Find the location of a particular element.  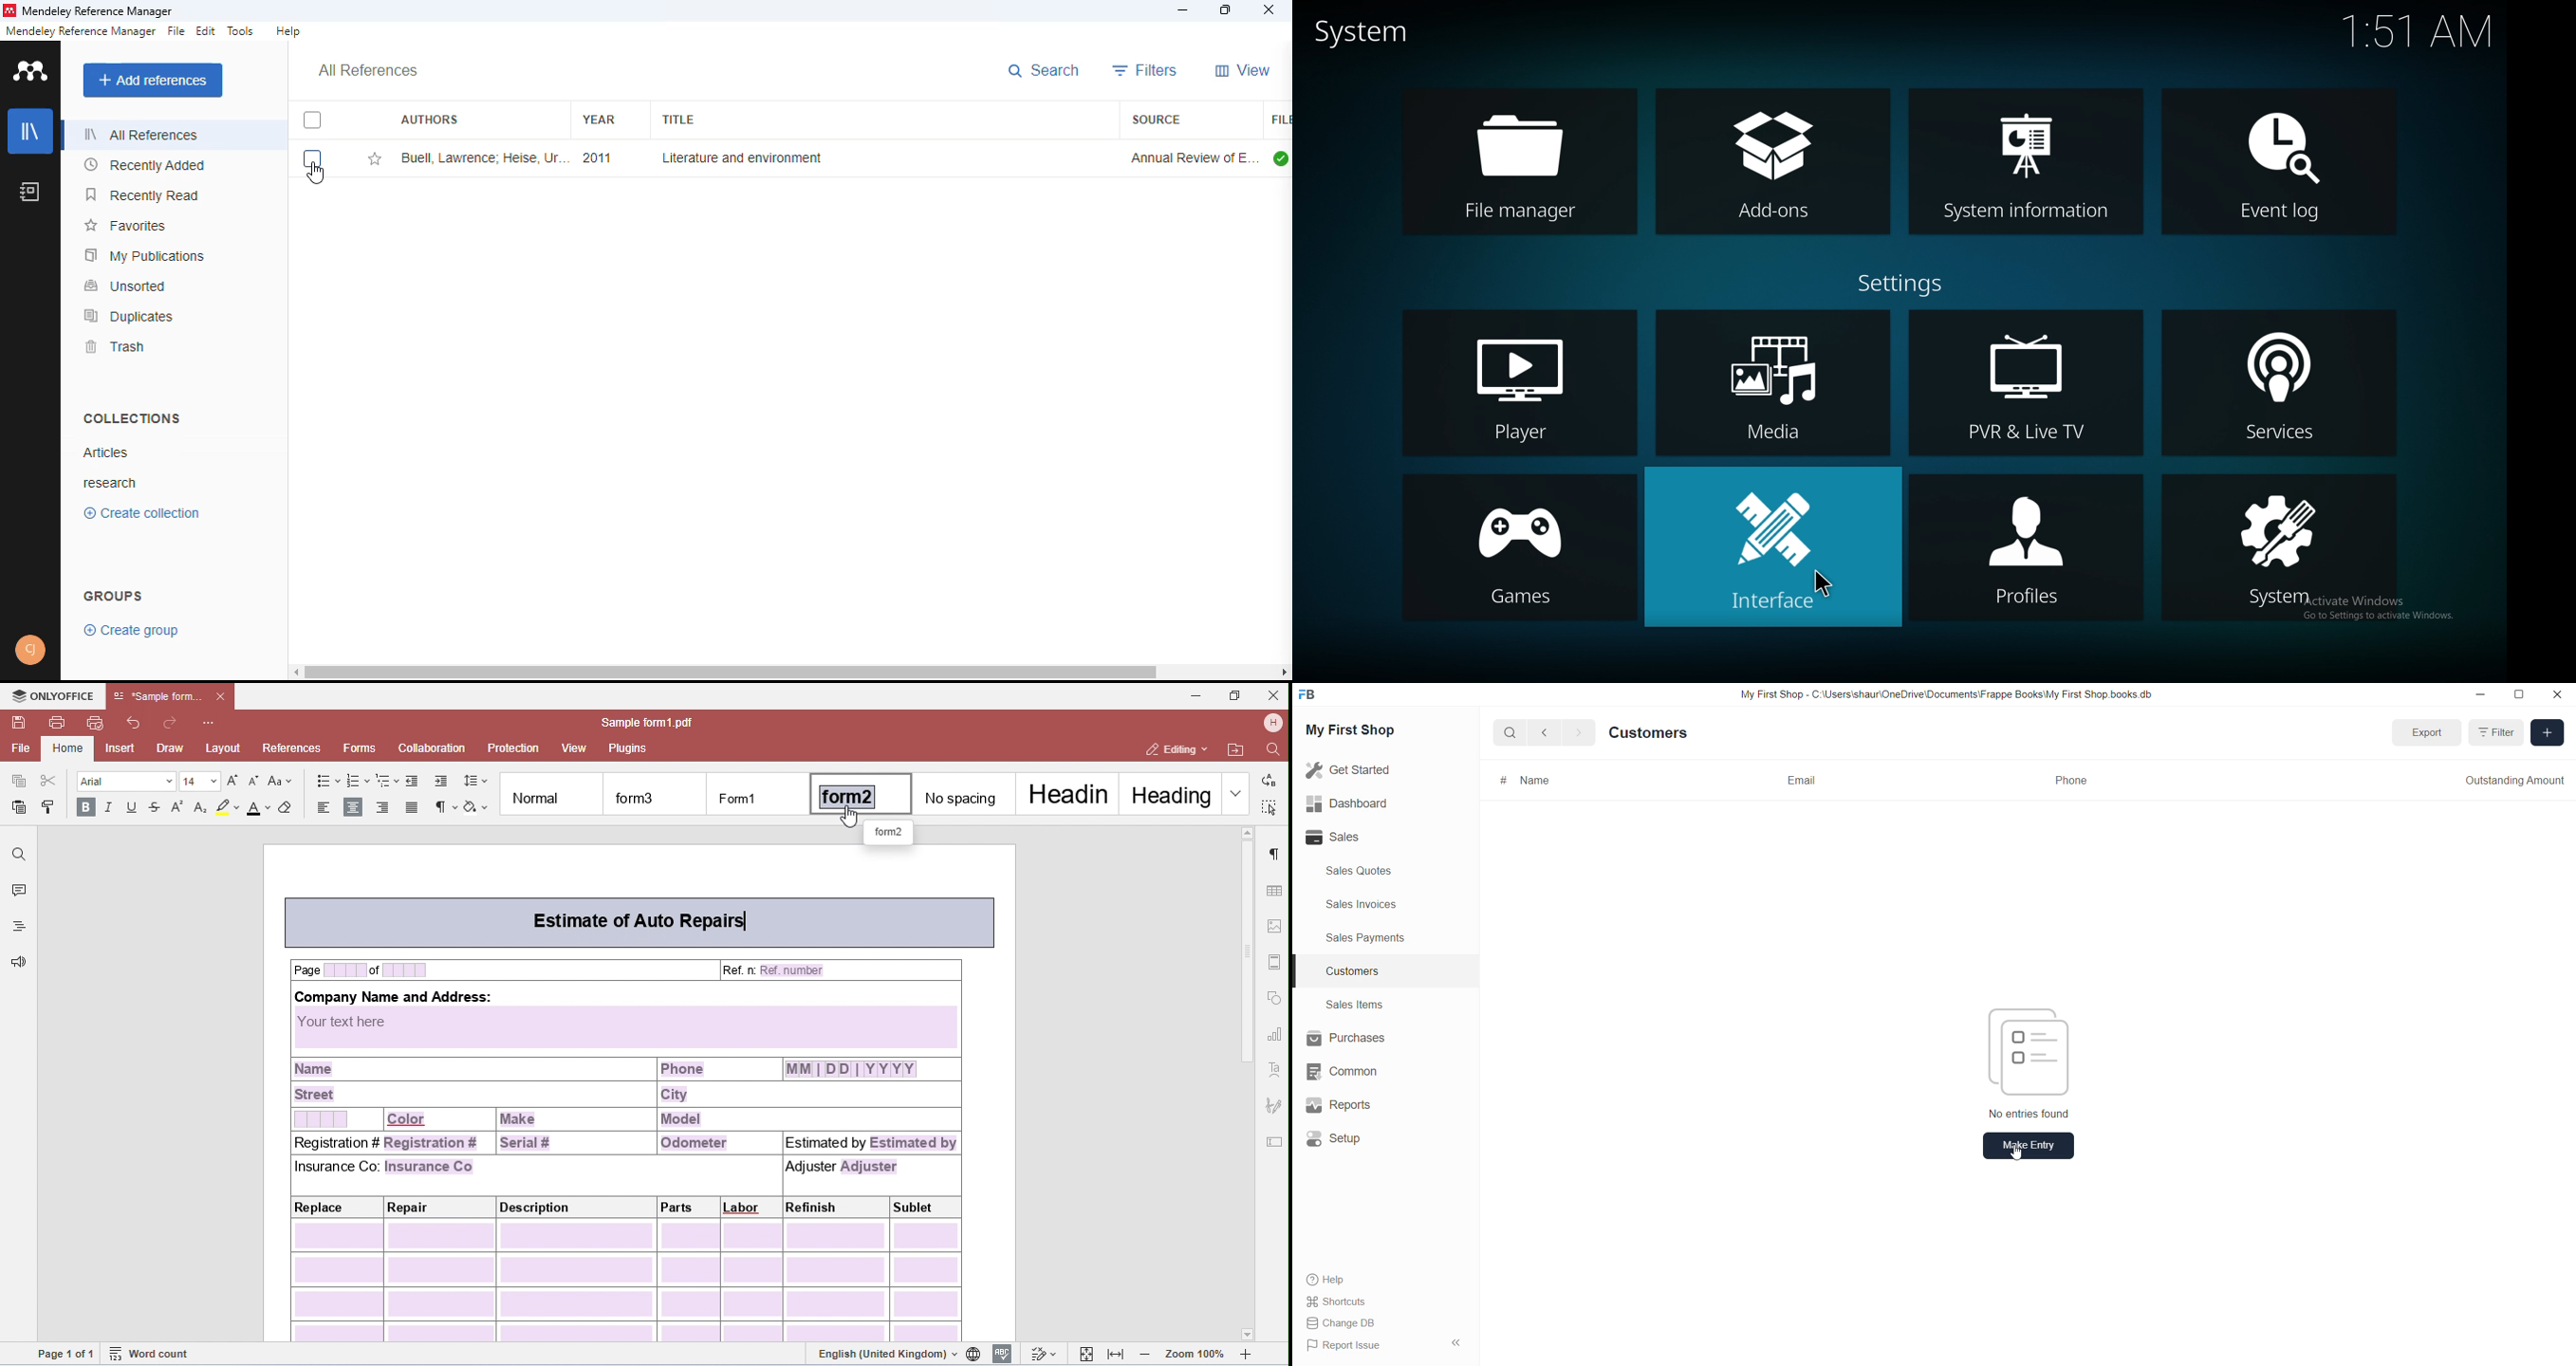

mendeley reference manager is located at coordinates (80, 31).